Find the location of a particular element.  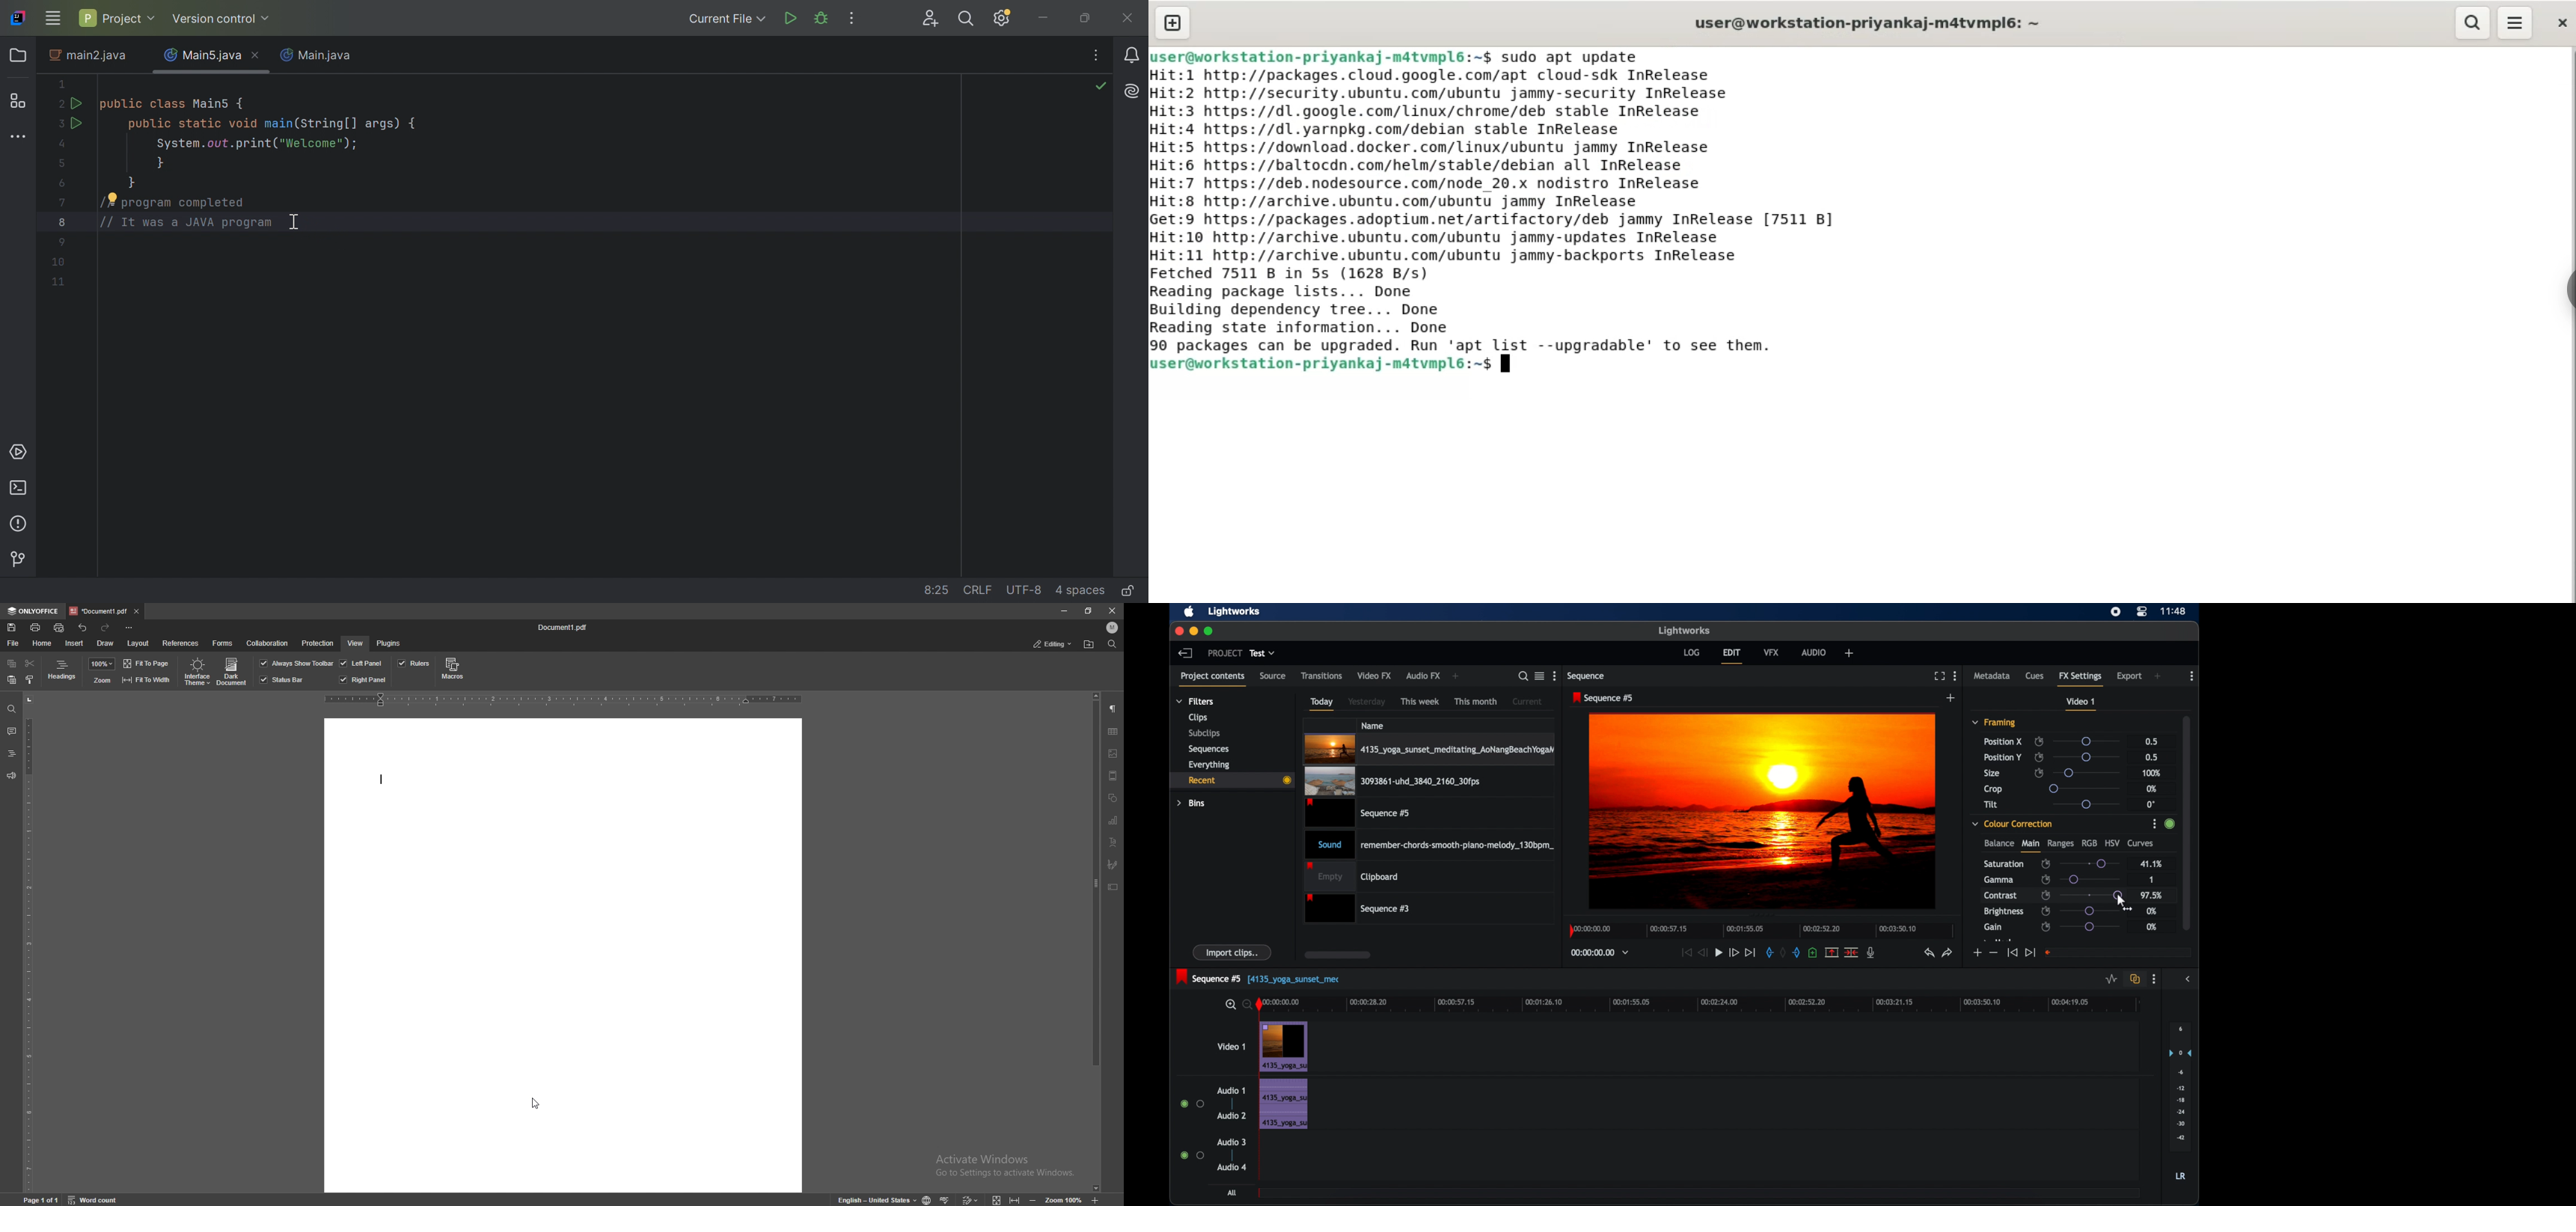

resize is located at coordinates (1088, 611).